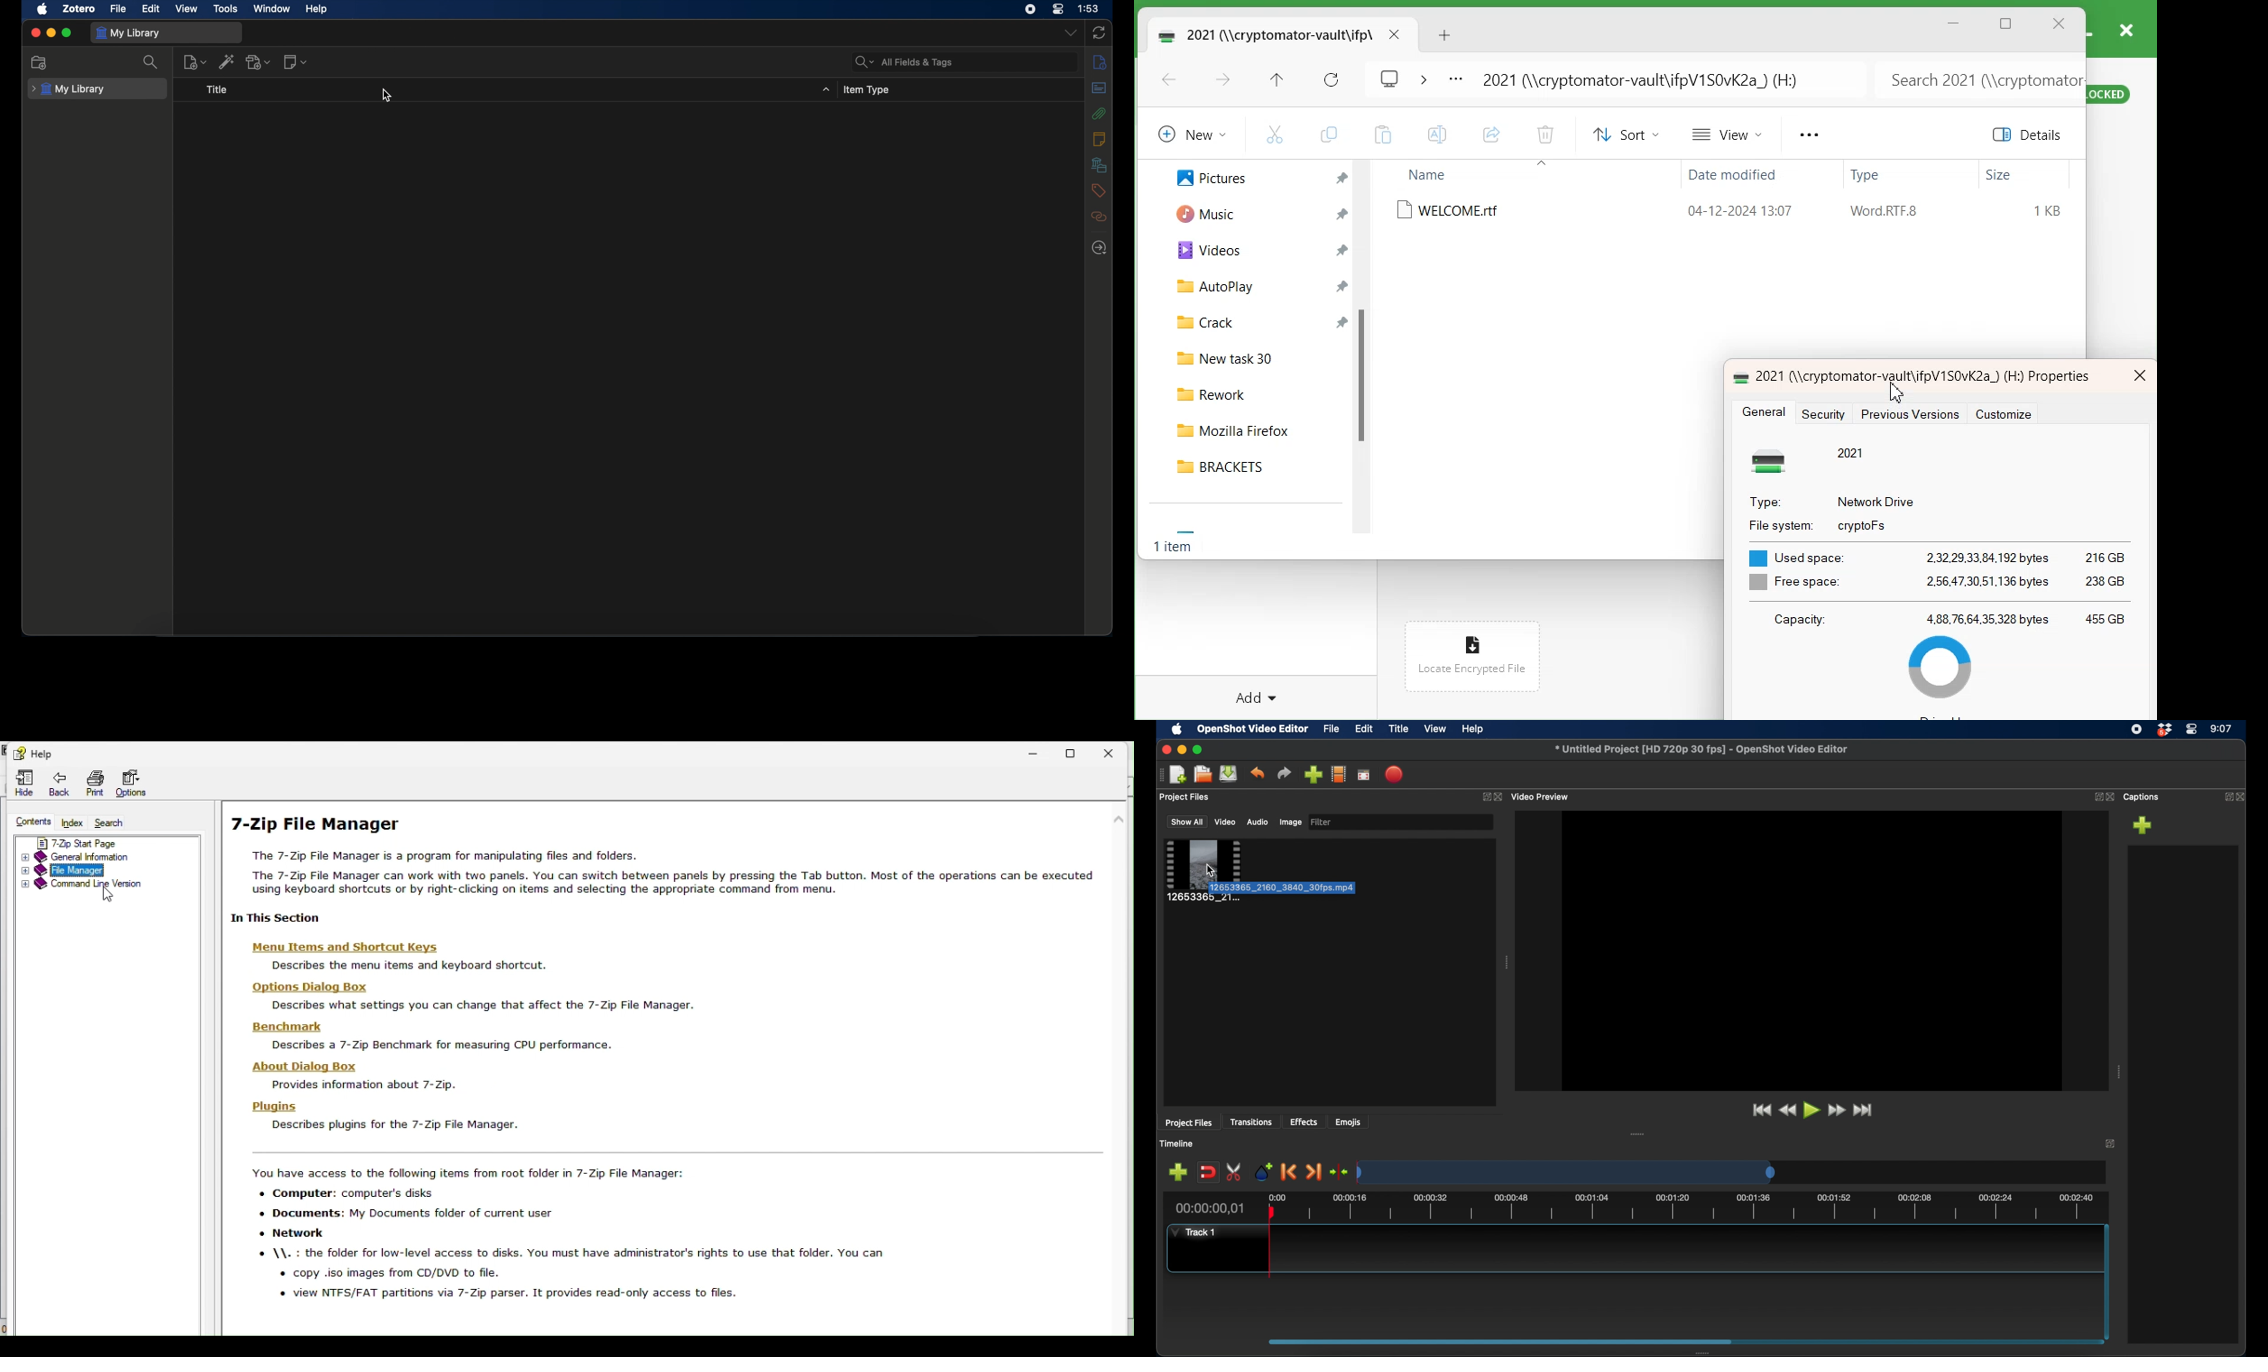  What do you see at coordinates (1225, 822) in the screenshot?
I see `video` at bounding box center [1225, 822].